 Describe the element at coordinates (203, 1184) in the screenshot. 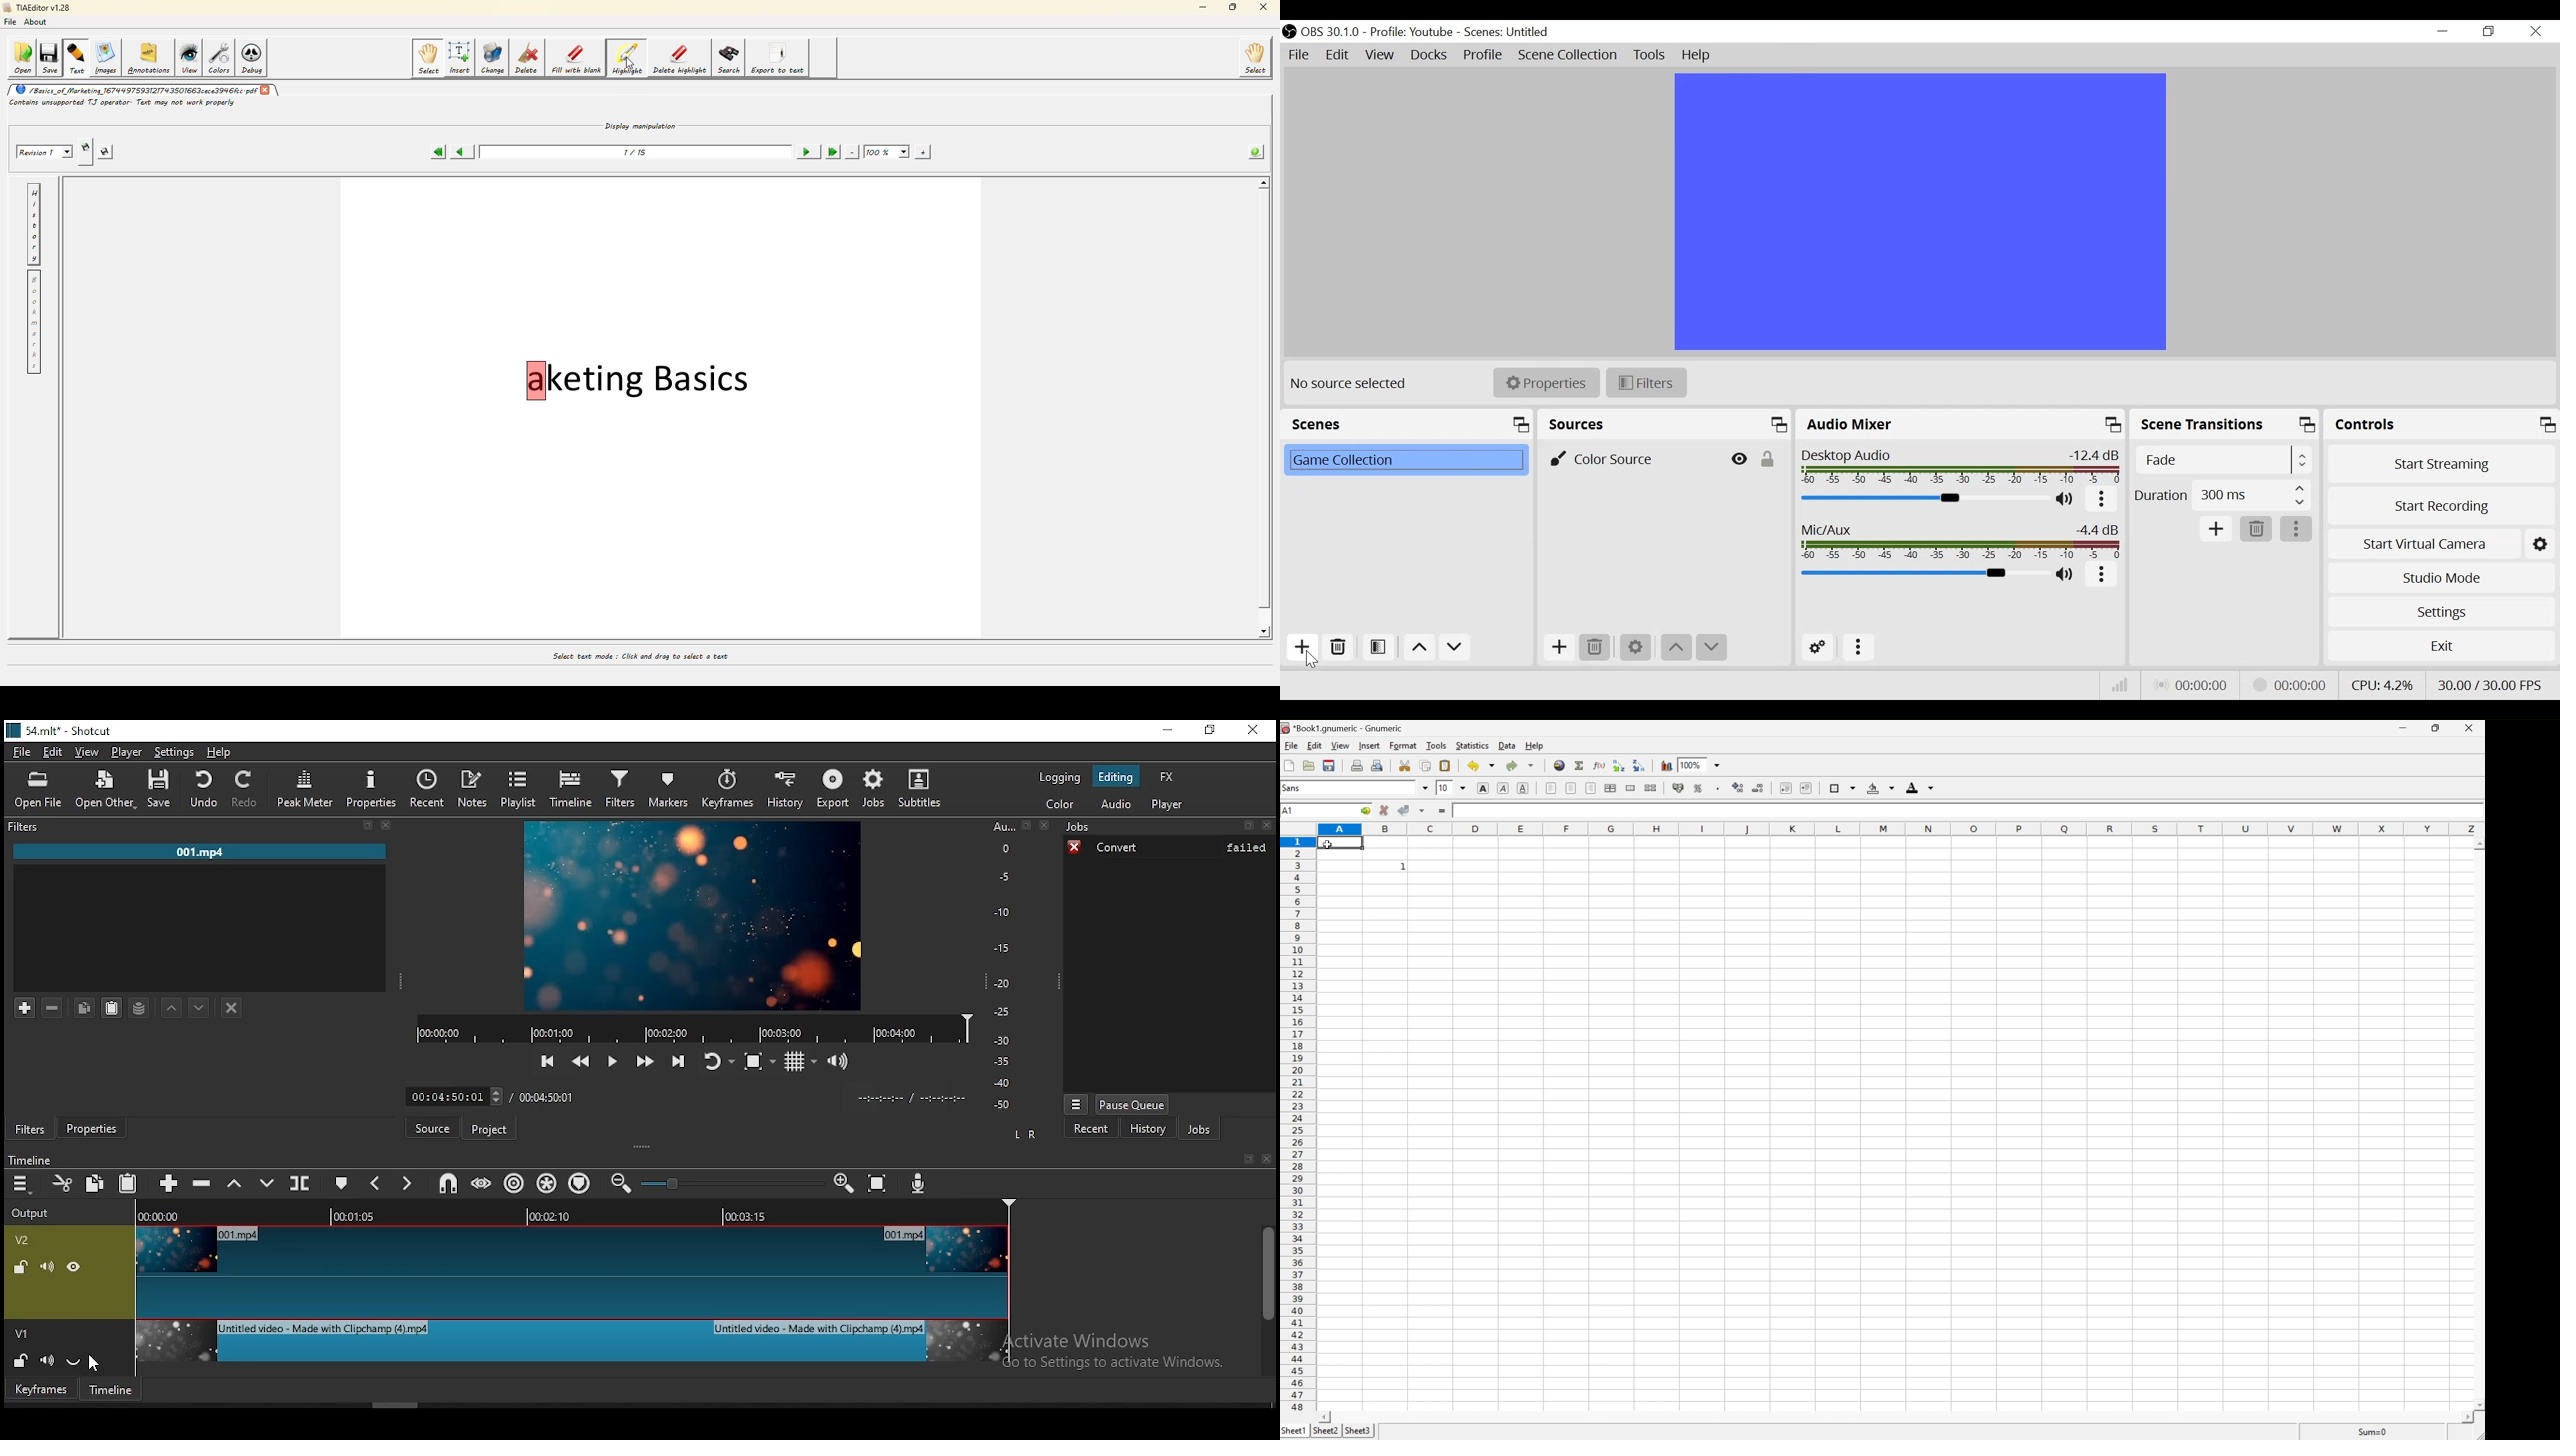

I see `ripple delete` at that location.